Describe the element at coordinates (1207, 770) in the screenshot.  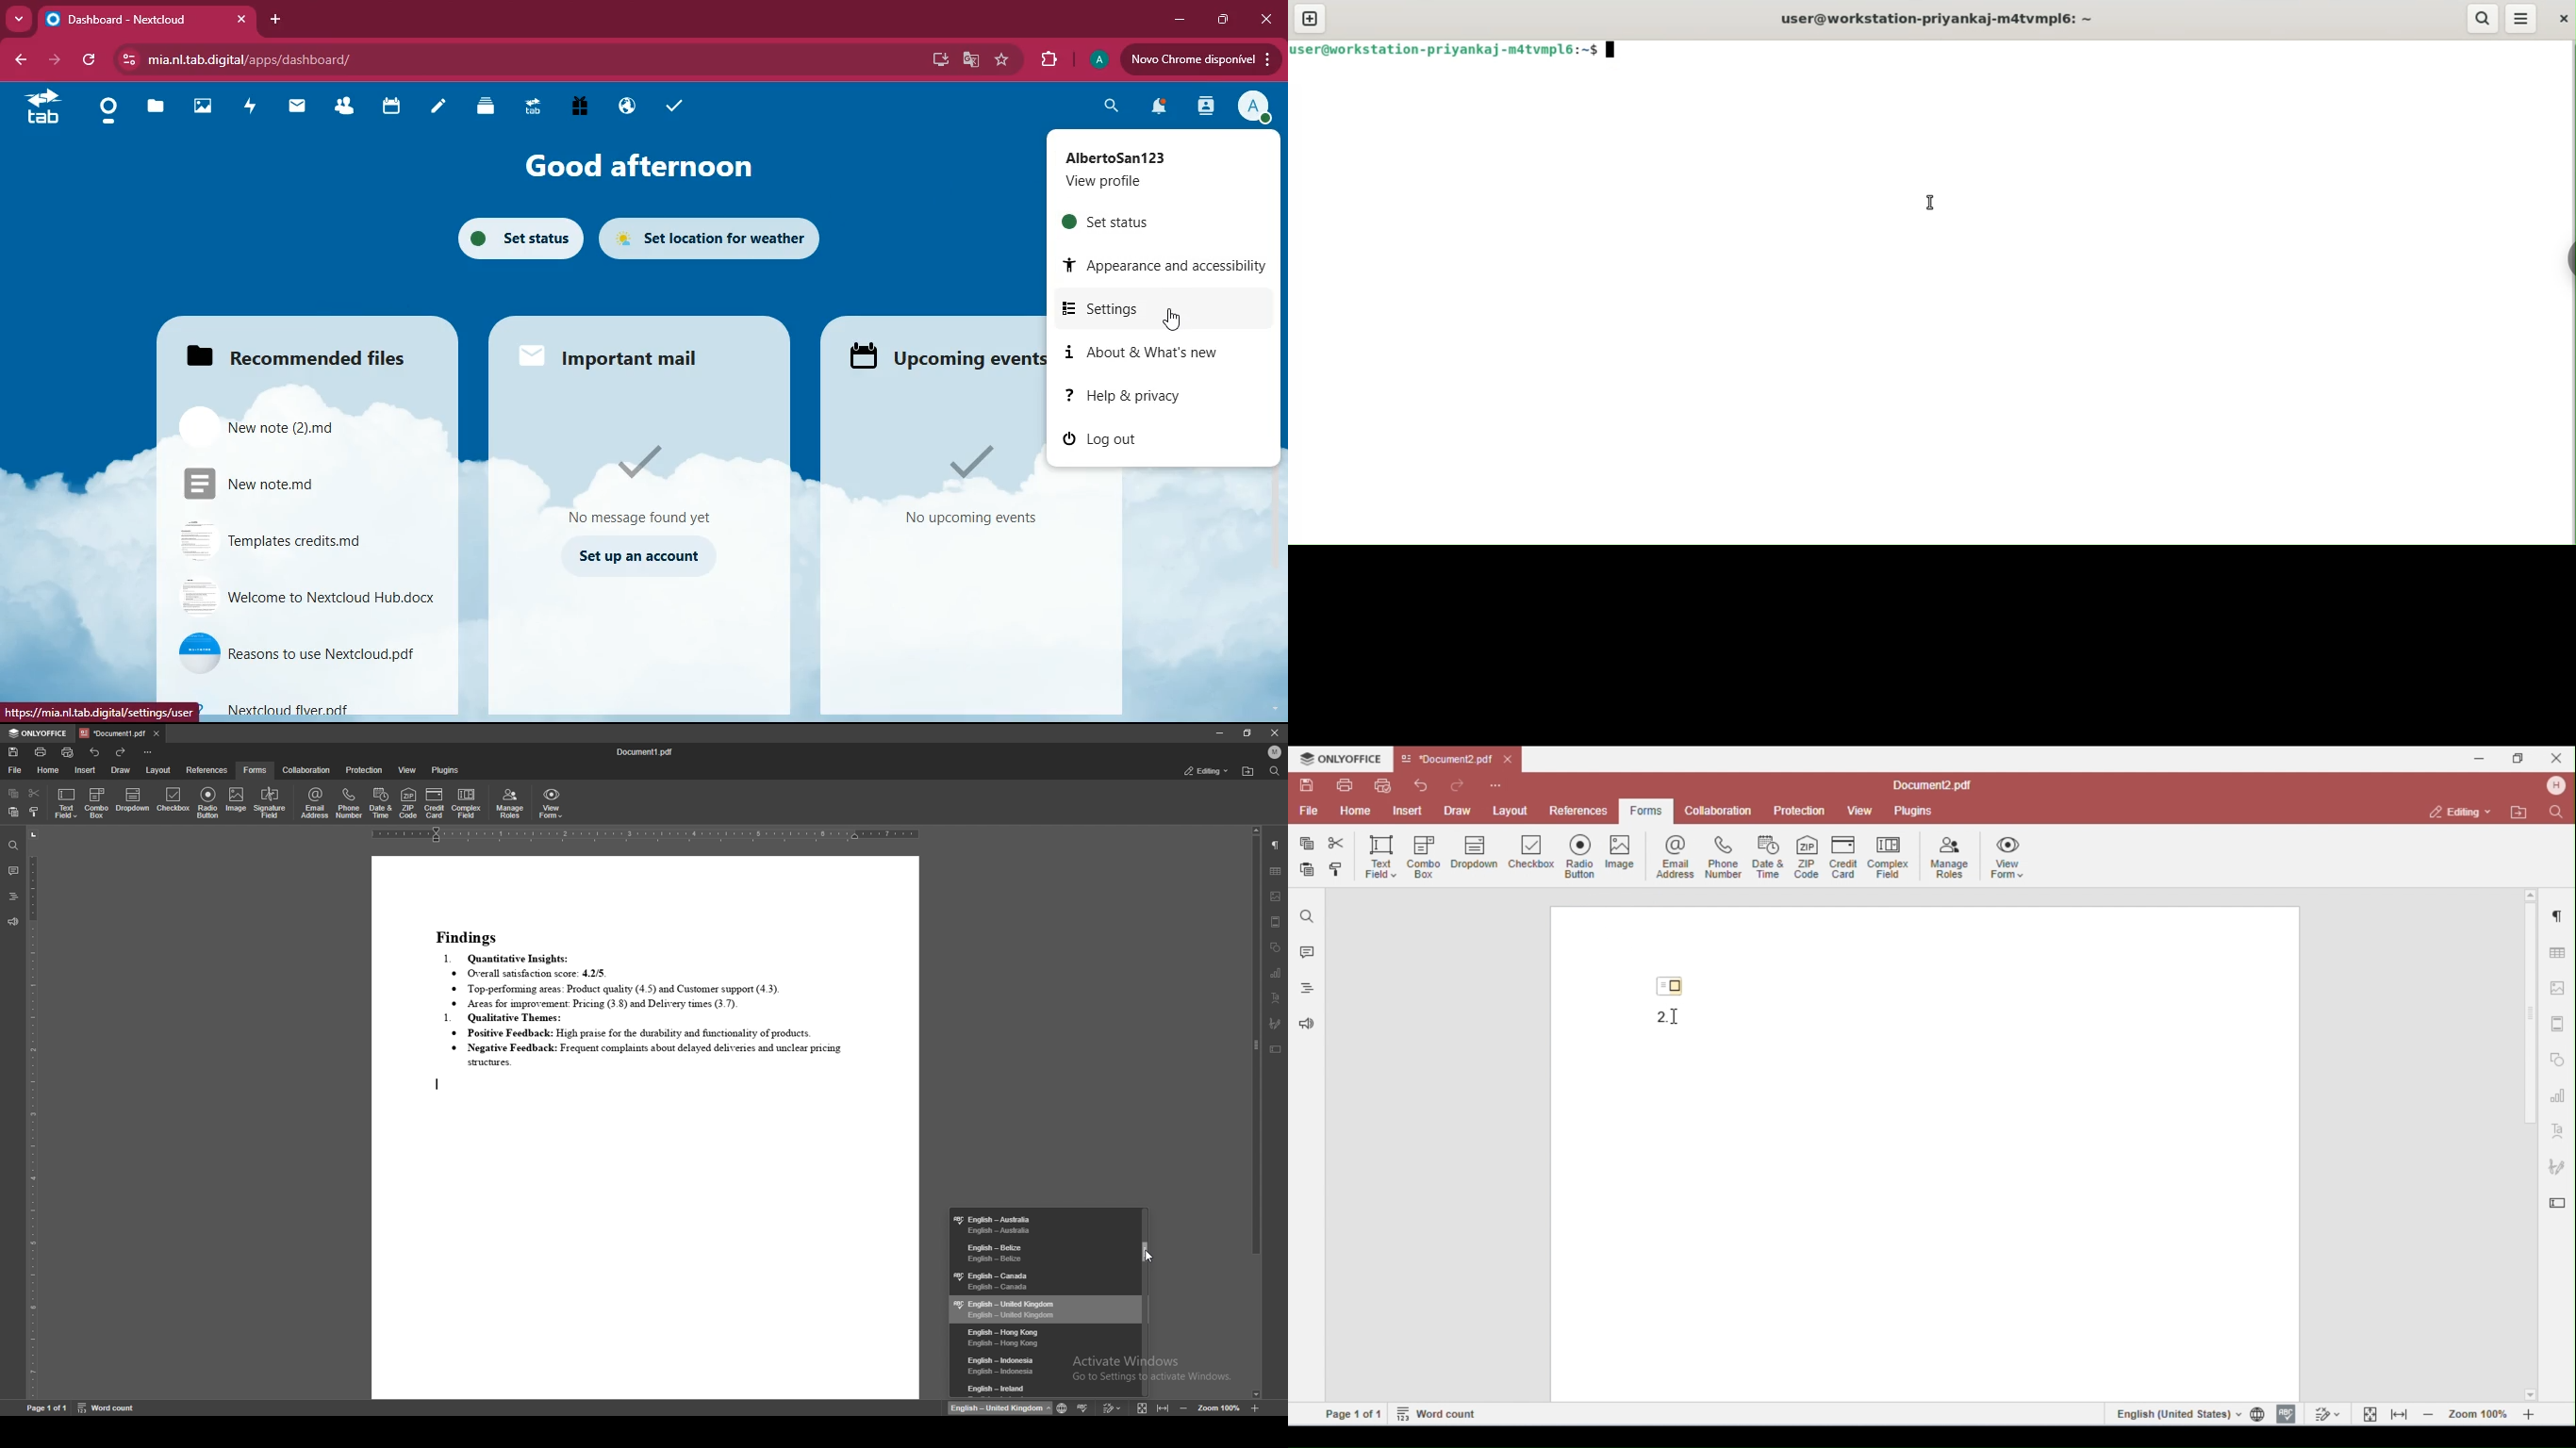
I see `status` at that location.